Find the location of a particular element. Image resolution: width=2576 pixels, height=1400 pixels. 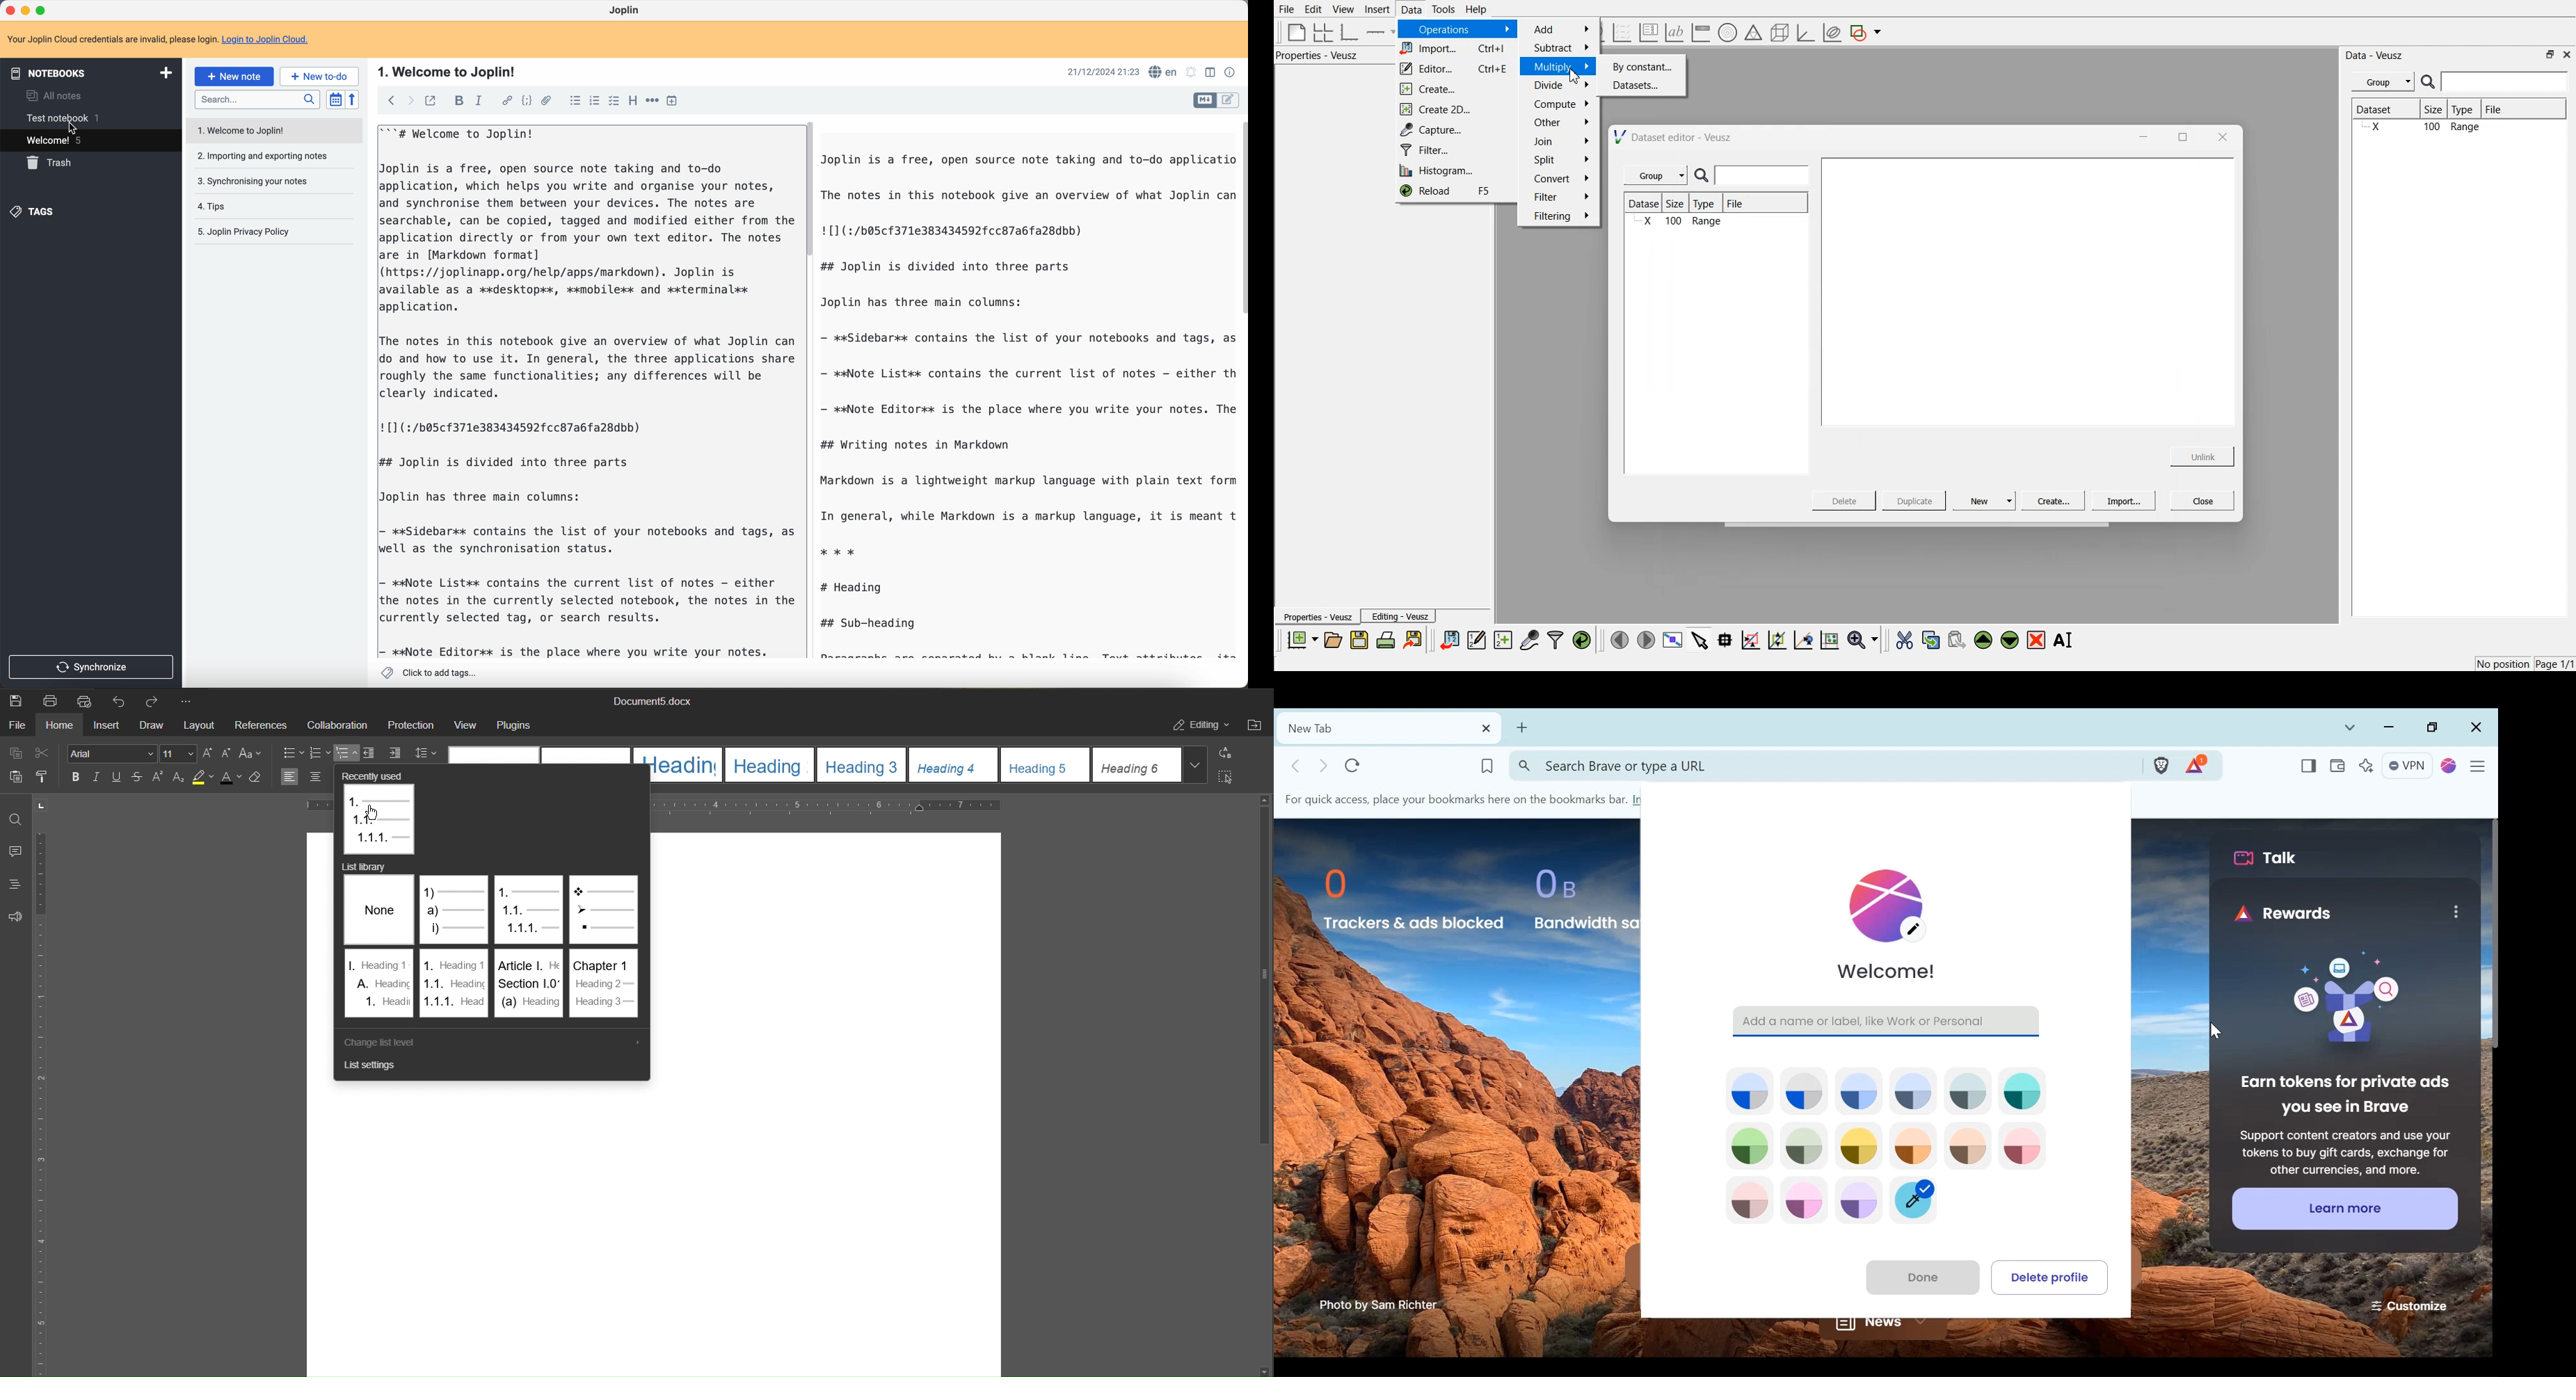

Text Color is located at coordinates (231, 777).